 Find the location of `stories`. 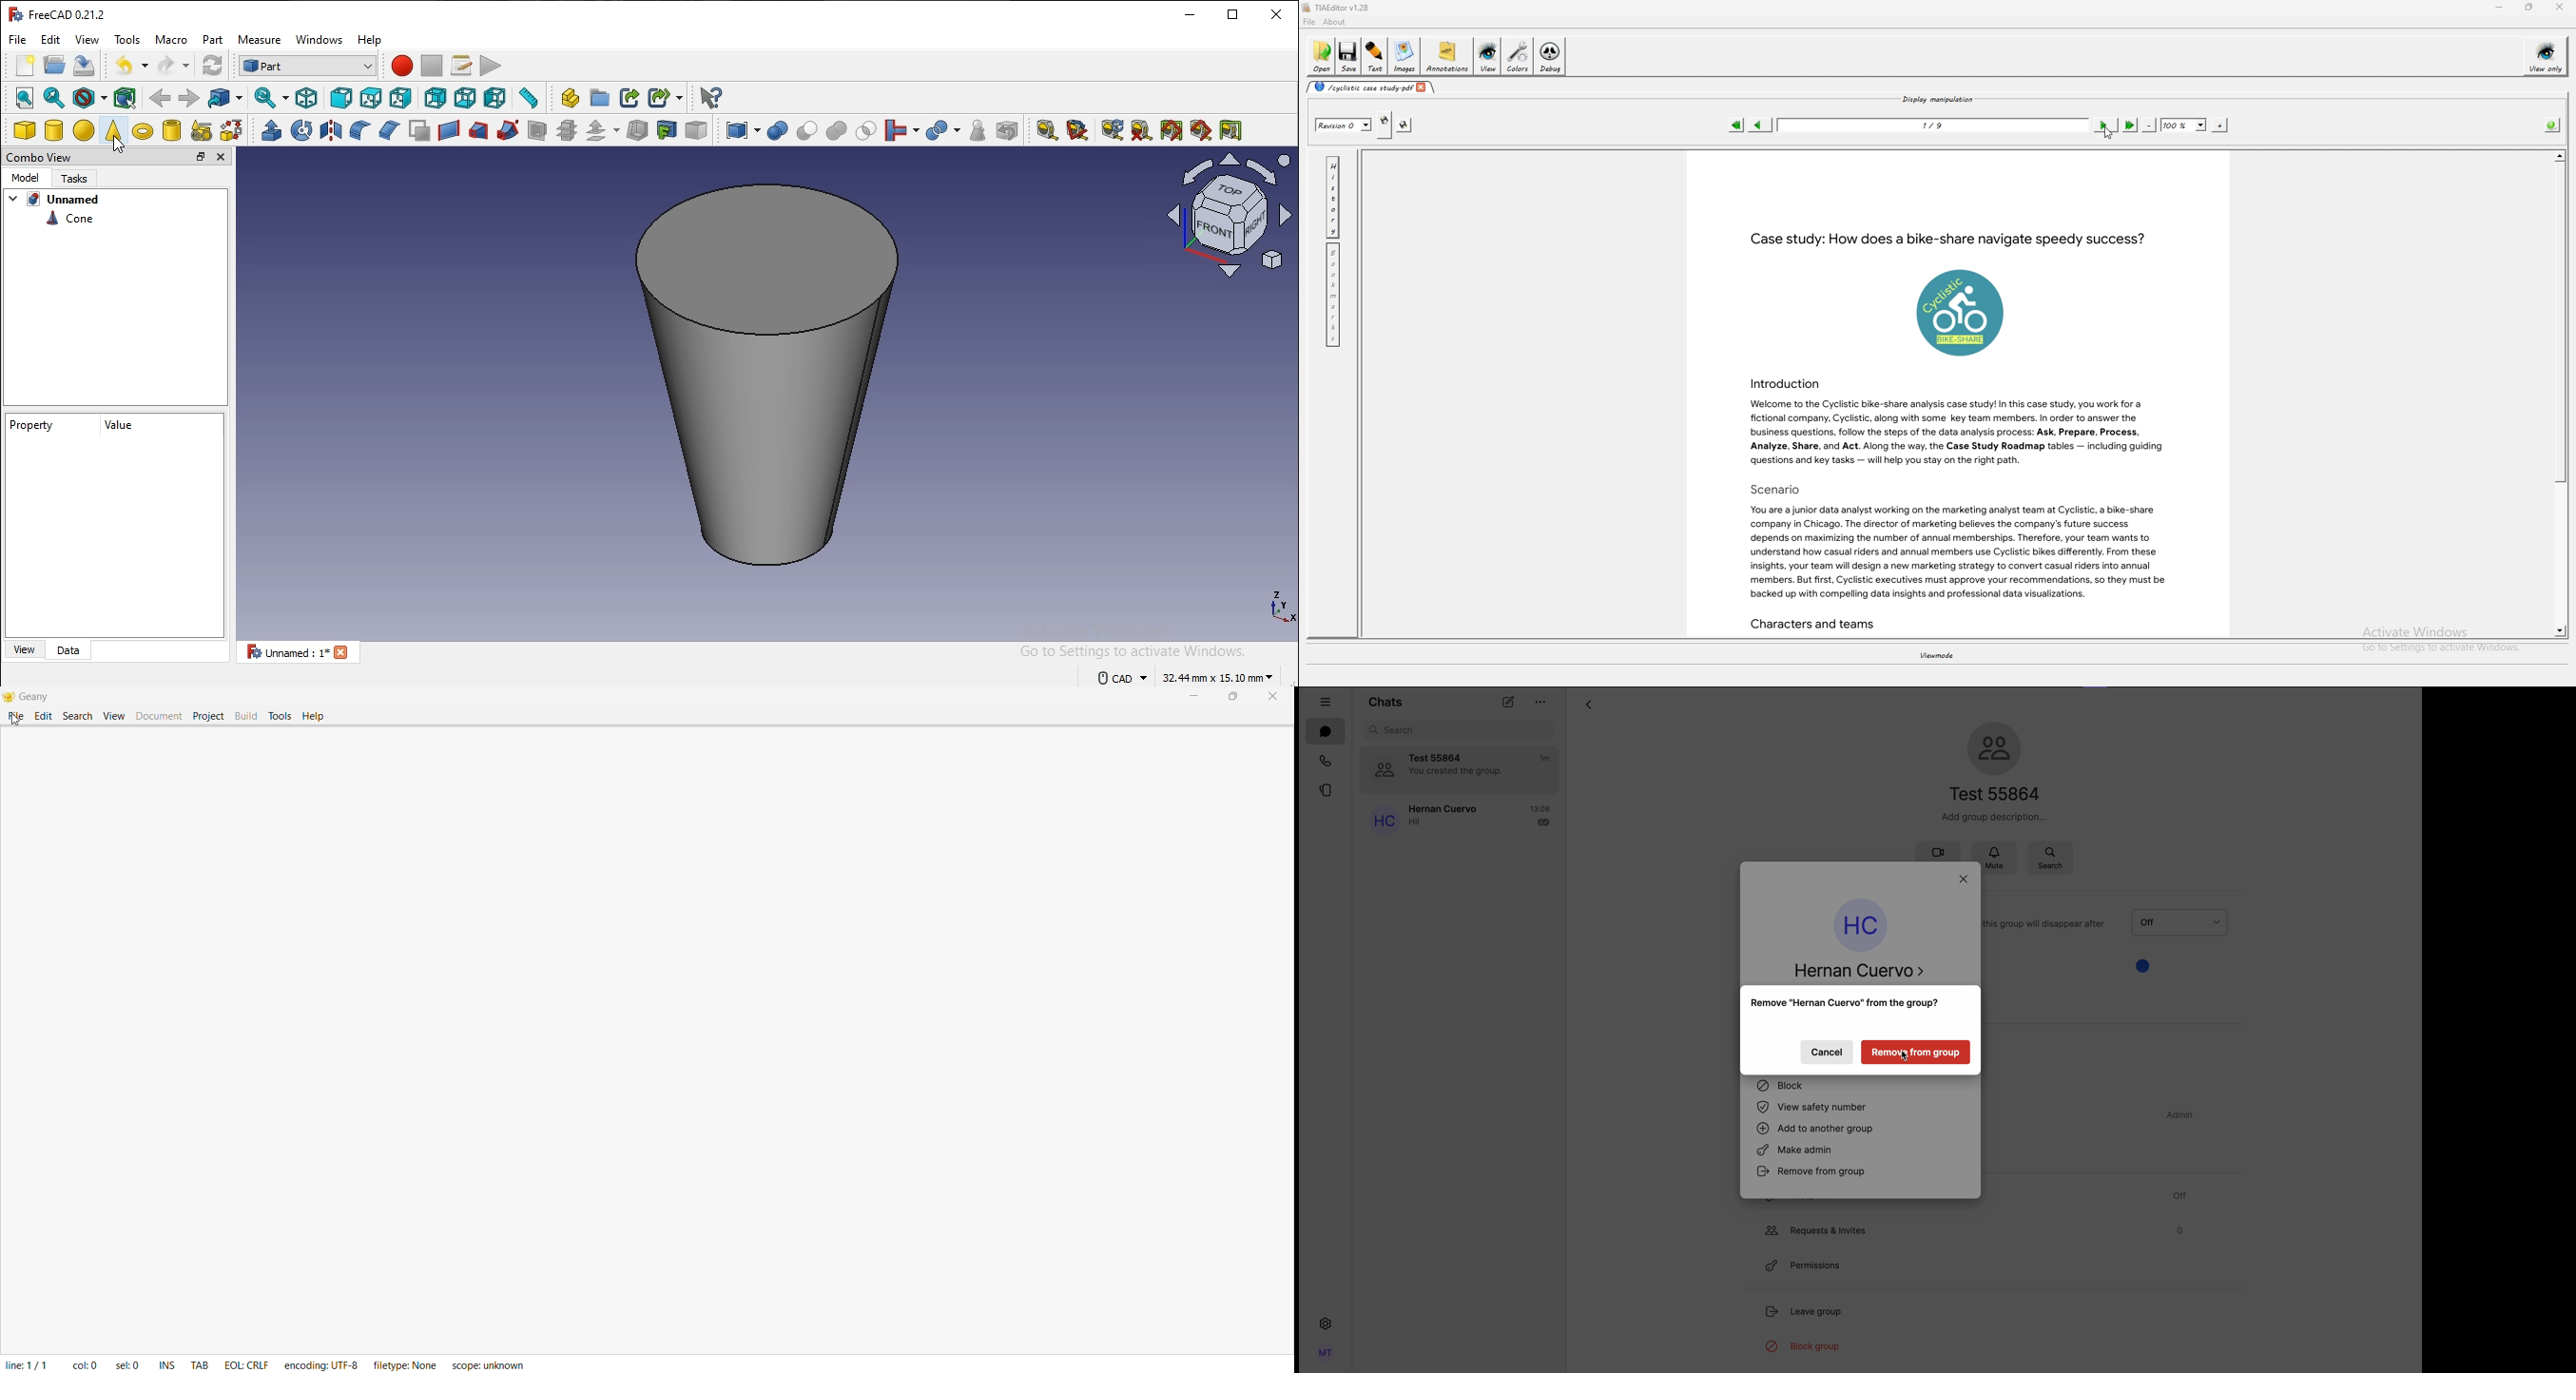

stories is located at coordinates (1324, 792).